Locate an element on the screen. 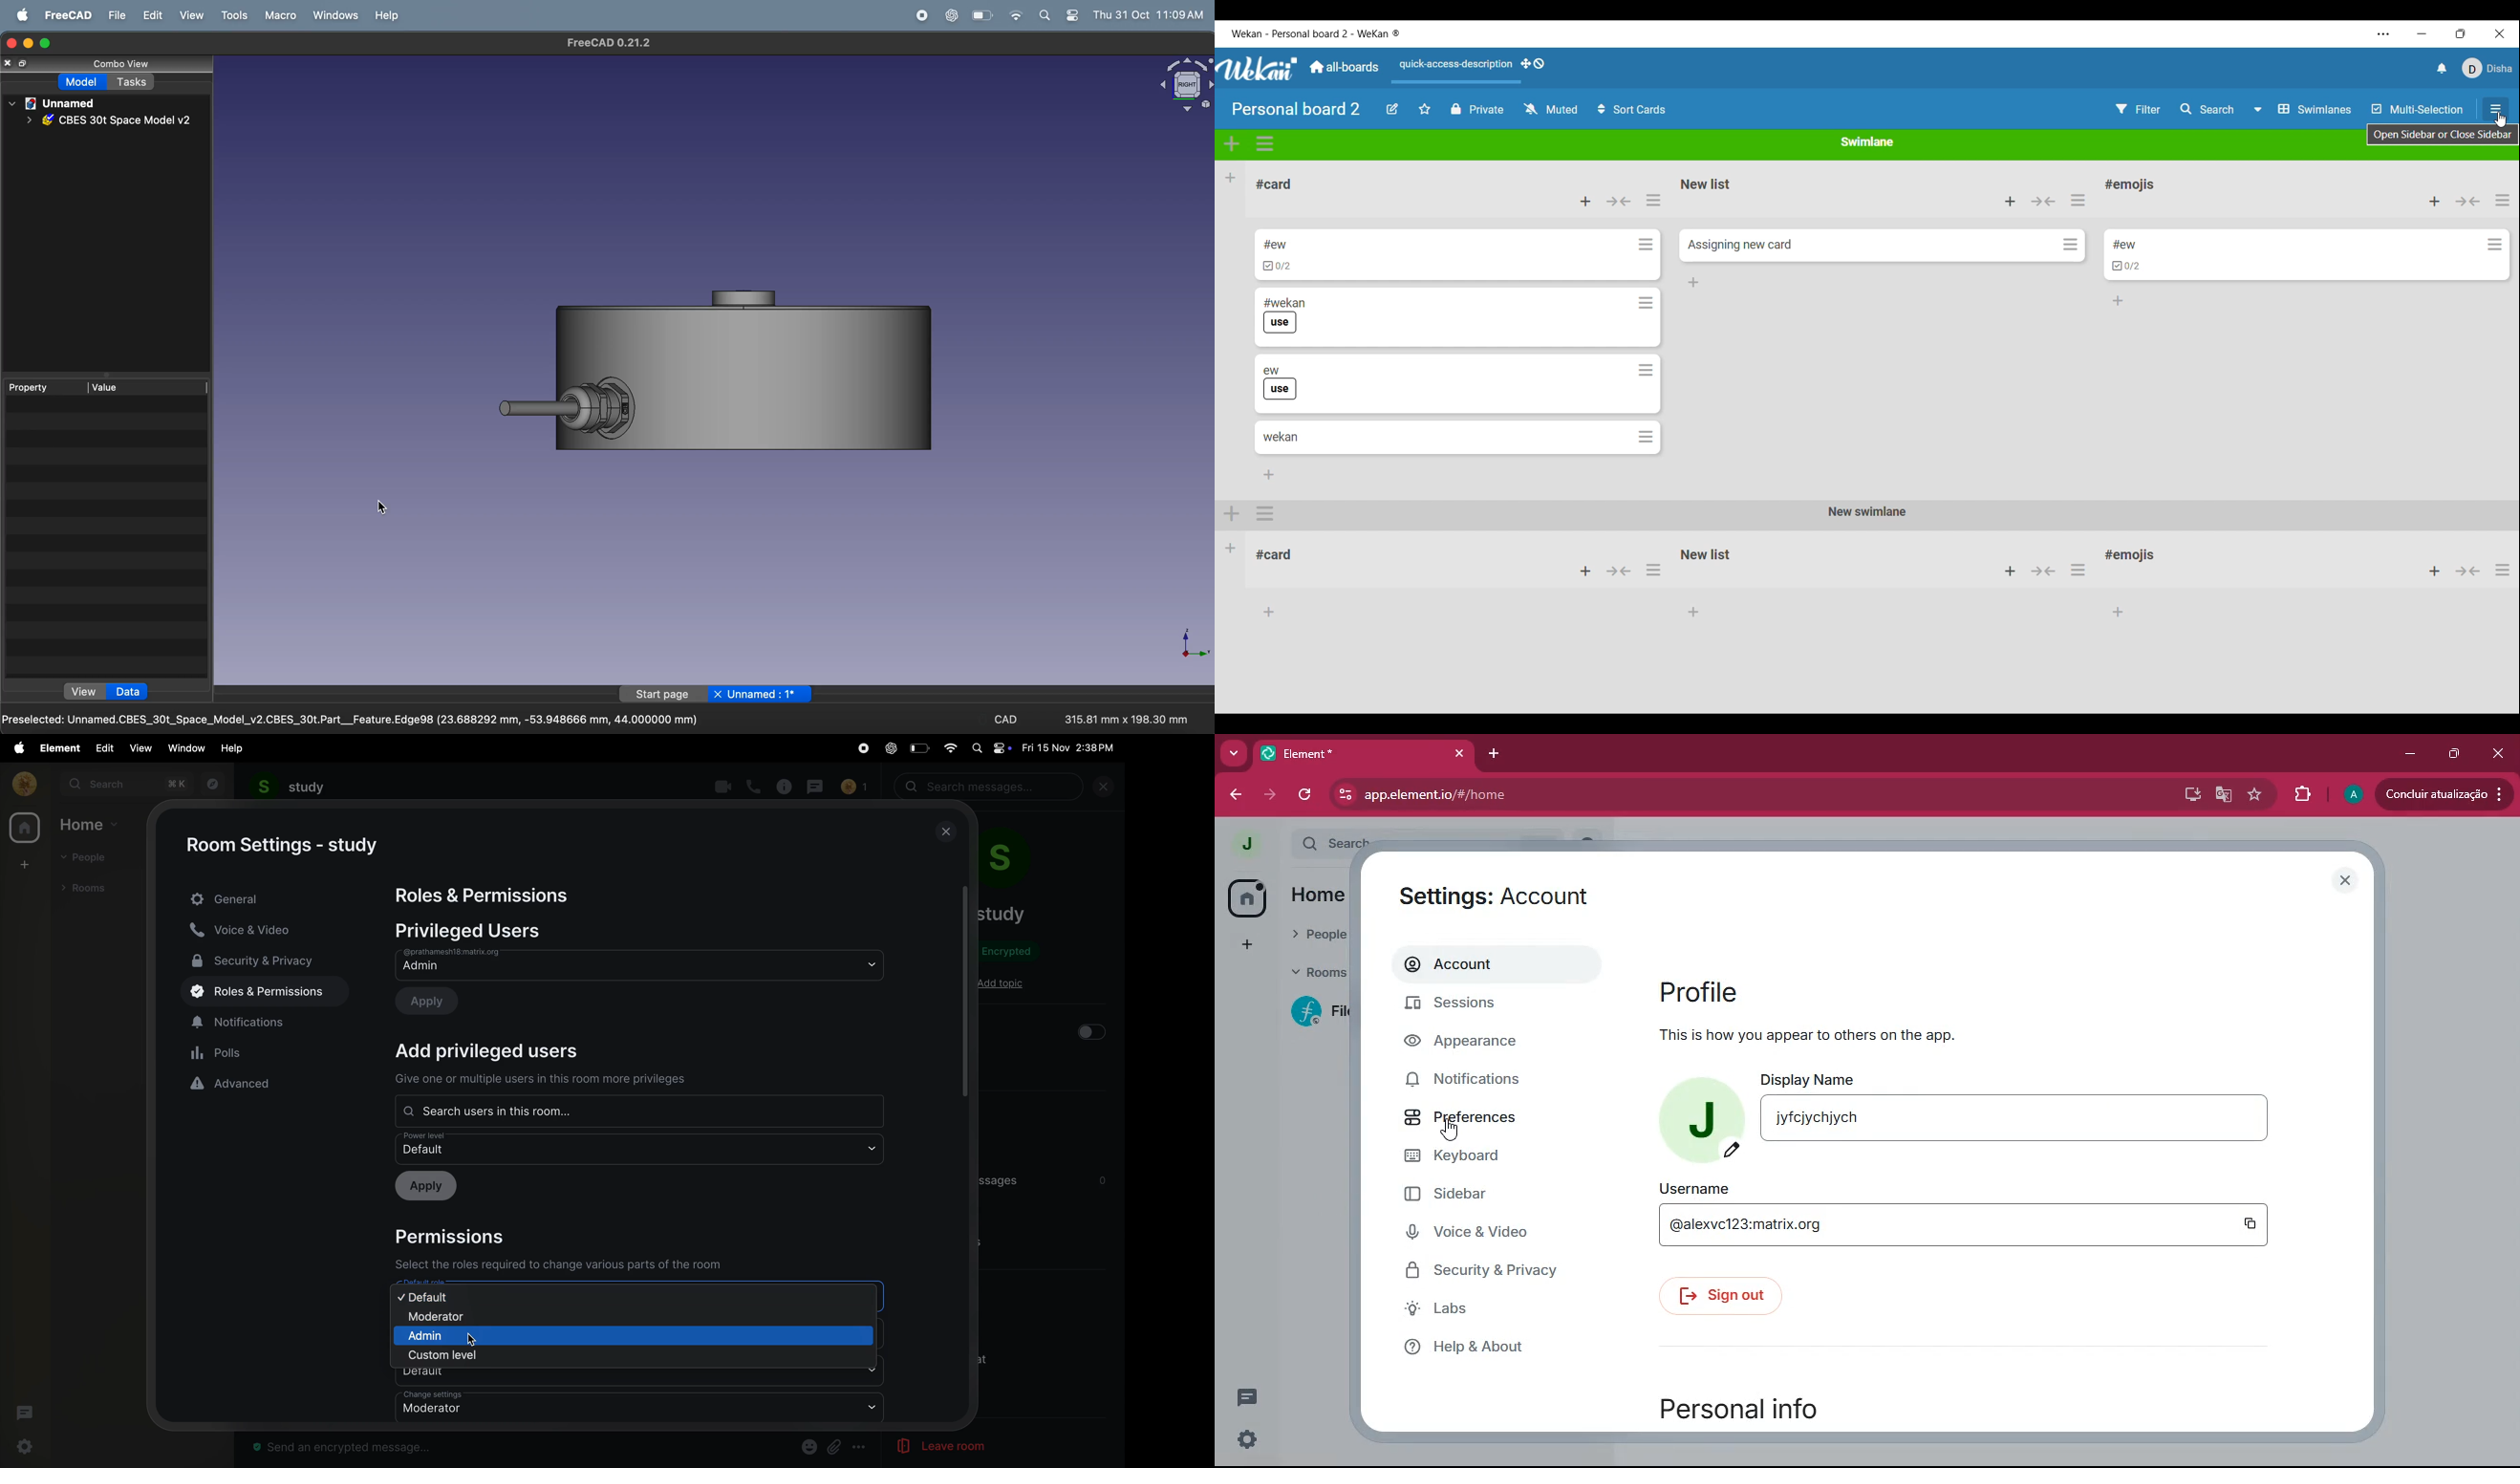 Image resolution: width=2520 pixels, height=1484 pixels. settings is located at coordinates (1508, 894).